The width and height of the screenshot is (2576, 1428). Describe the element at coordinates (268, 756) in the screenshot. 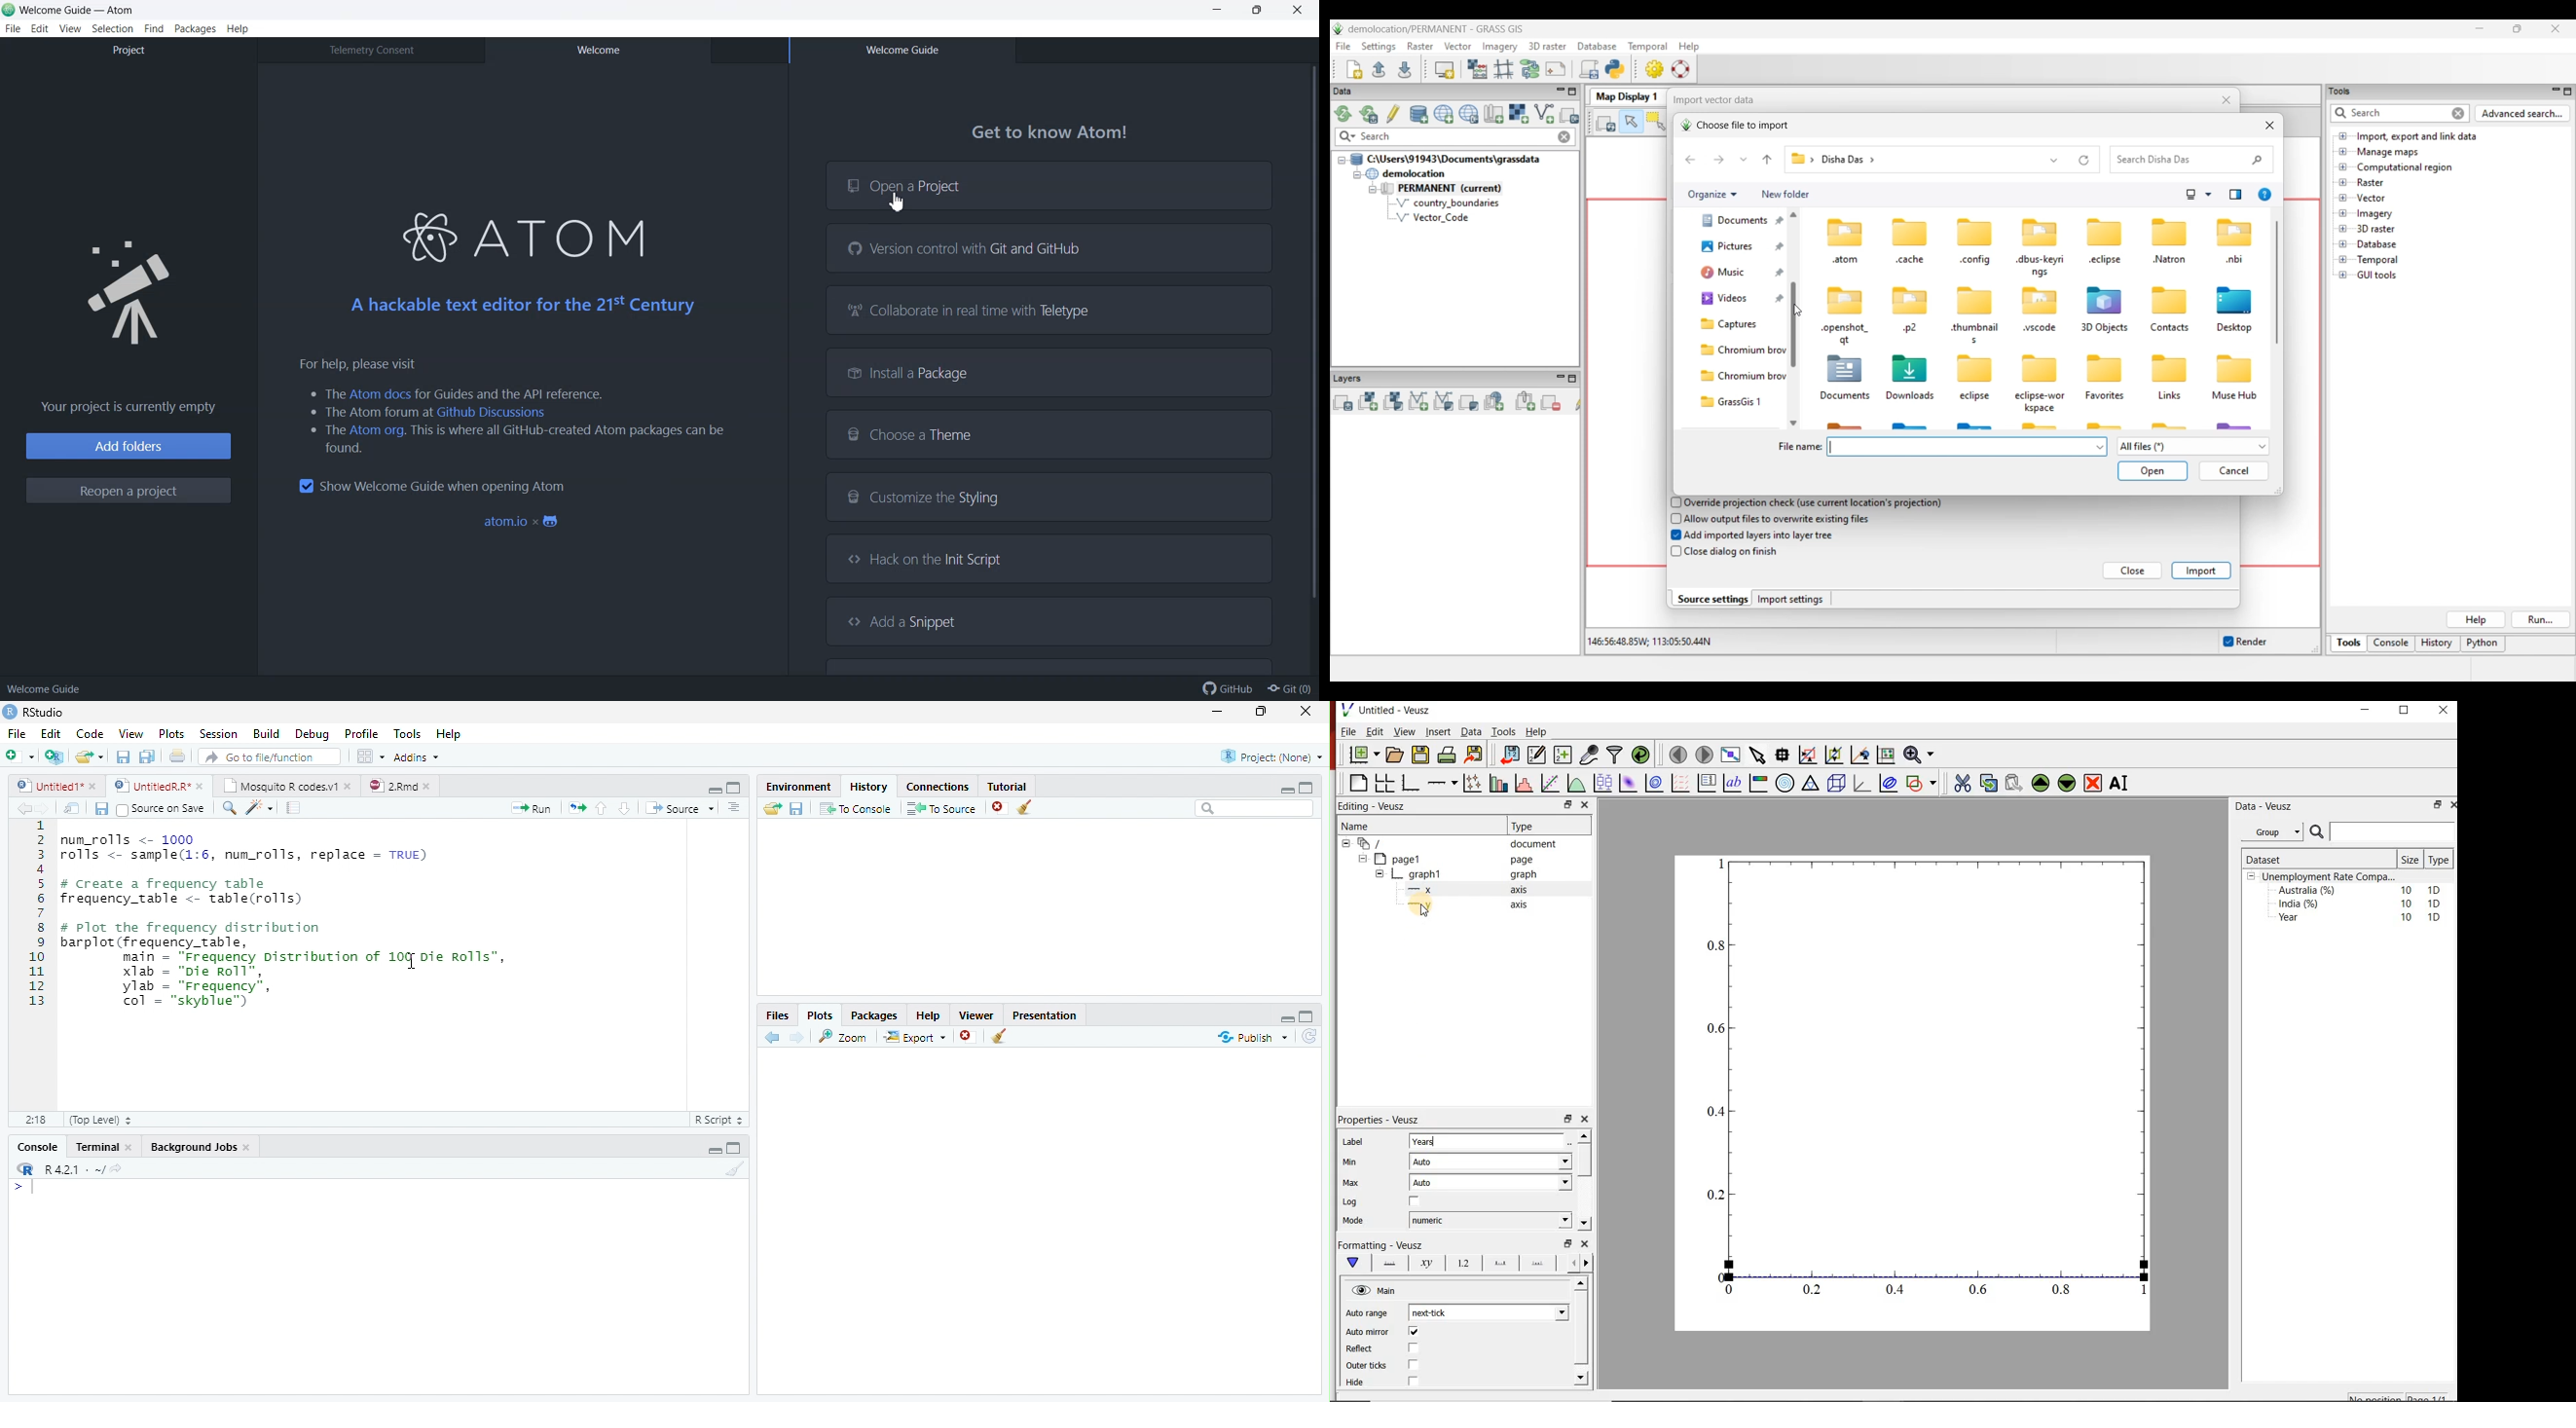

I see `Go to file/function` at that location.